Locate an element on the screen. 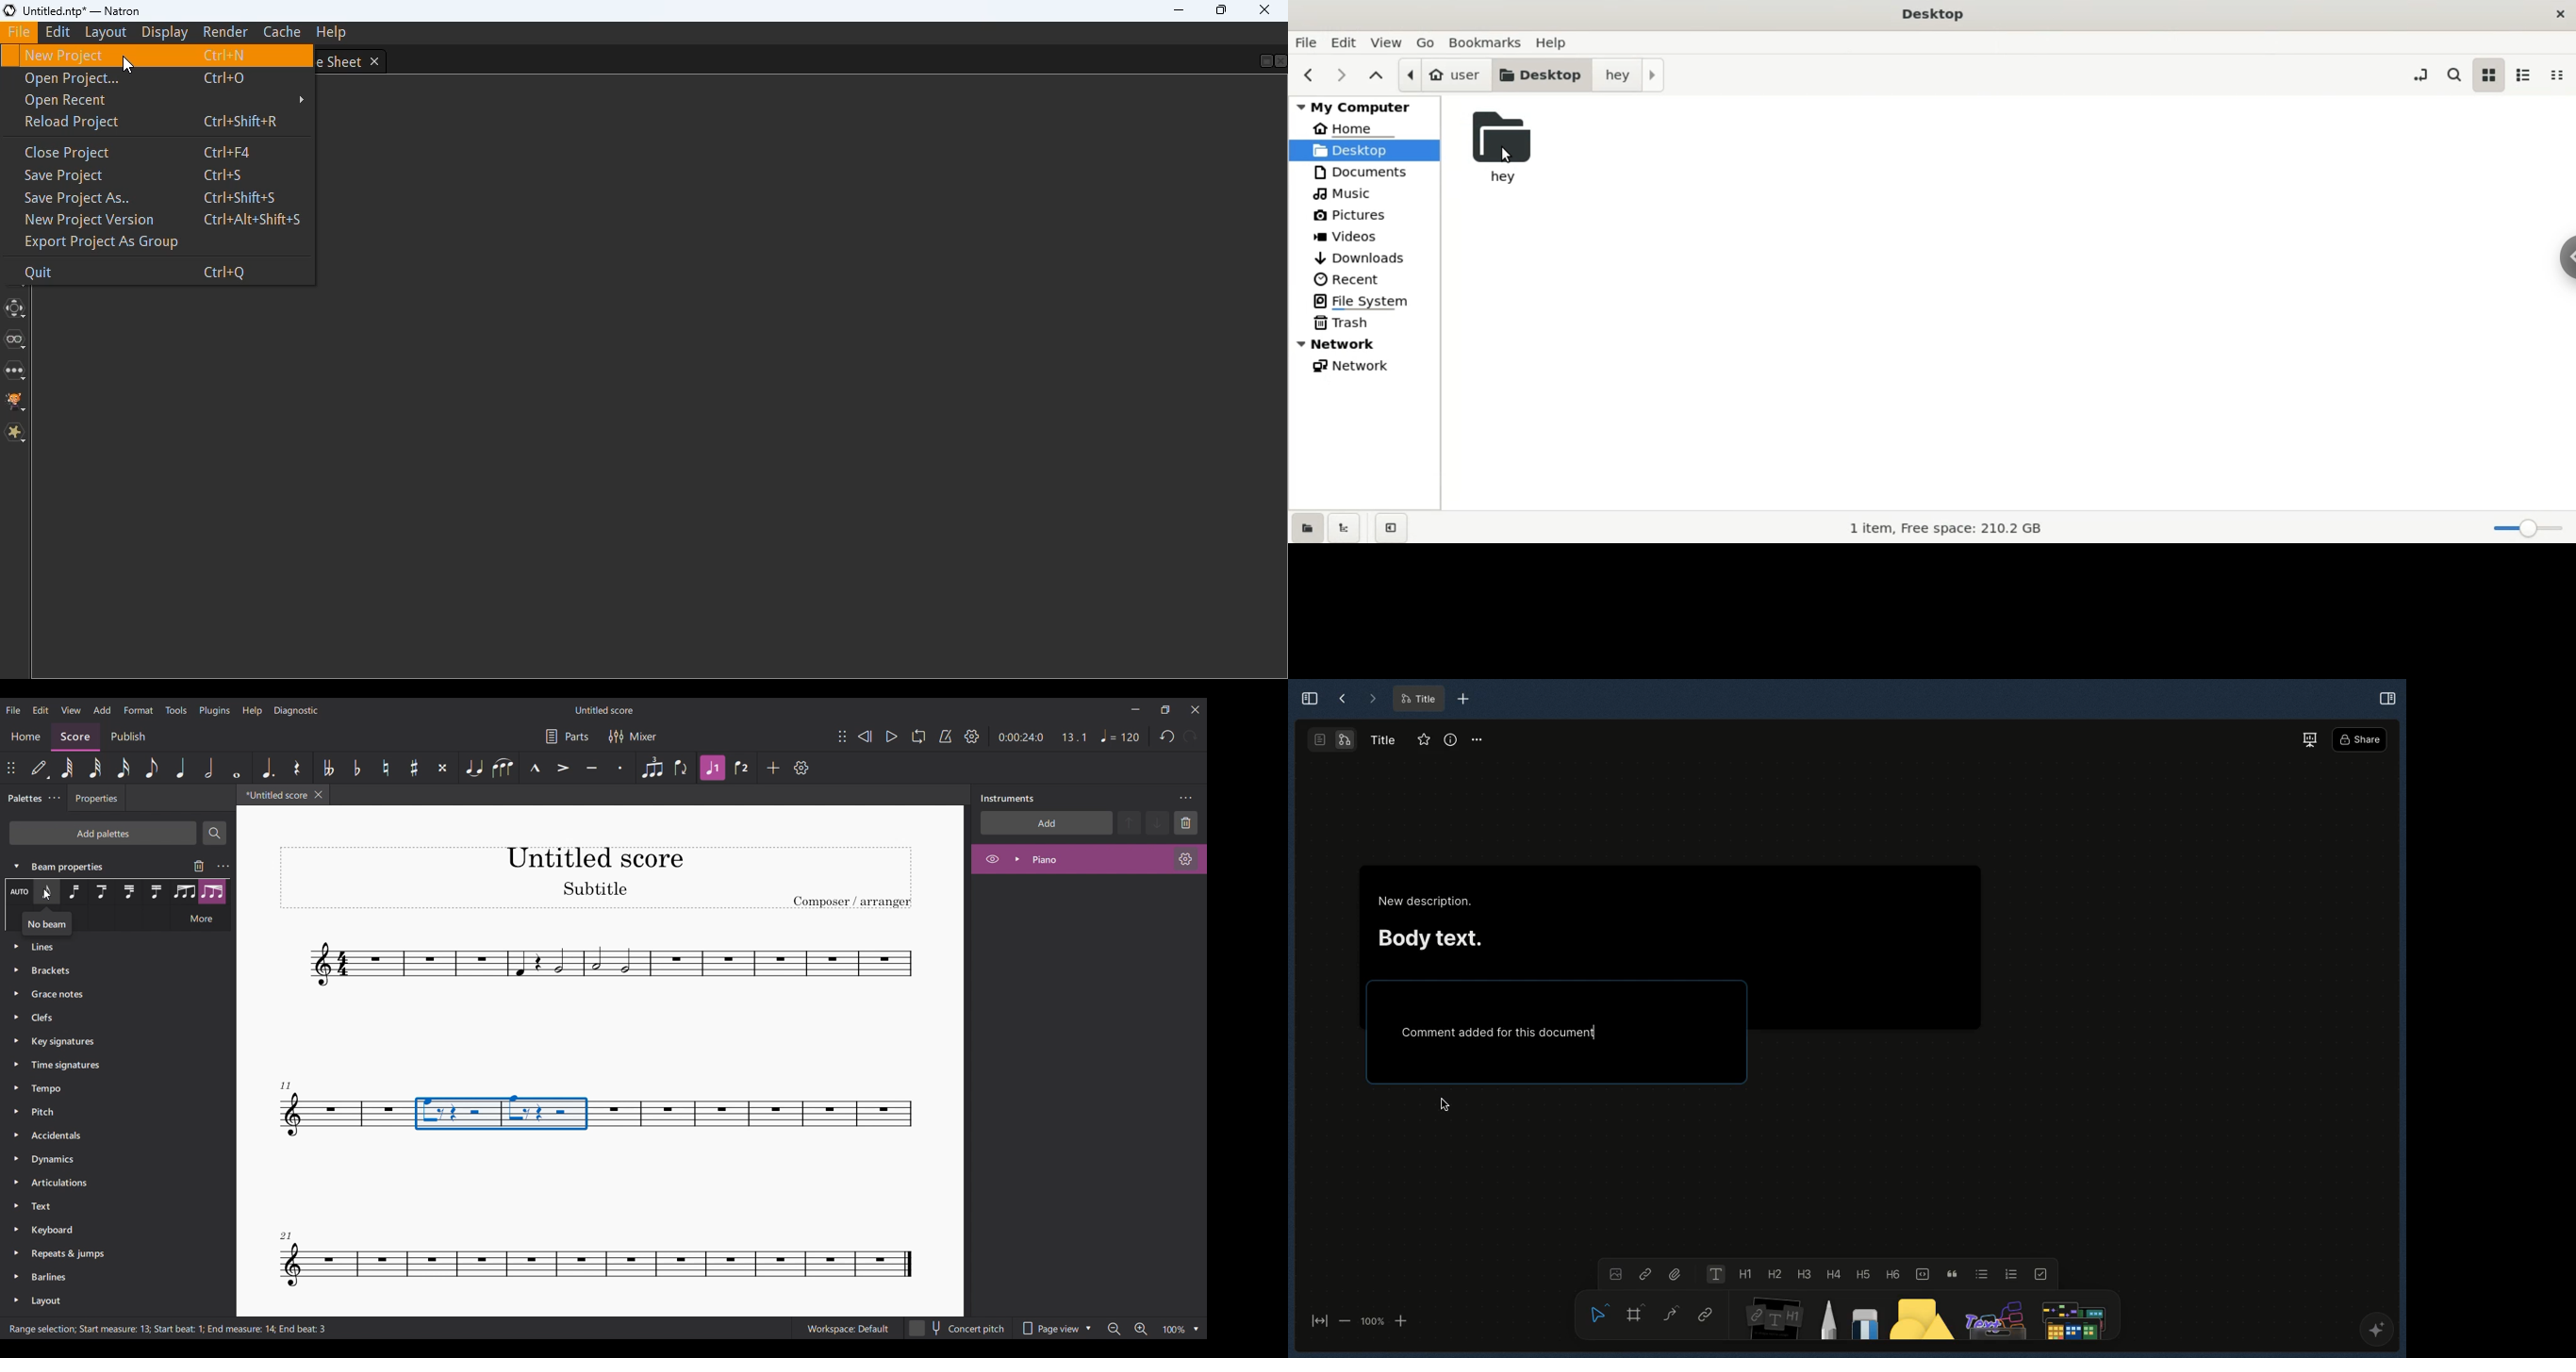  Diagnostic menu is located at coordinates (296, 710).